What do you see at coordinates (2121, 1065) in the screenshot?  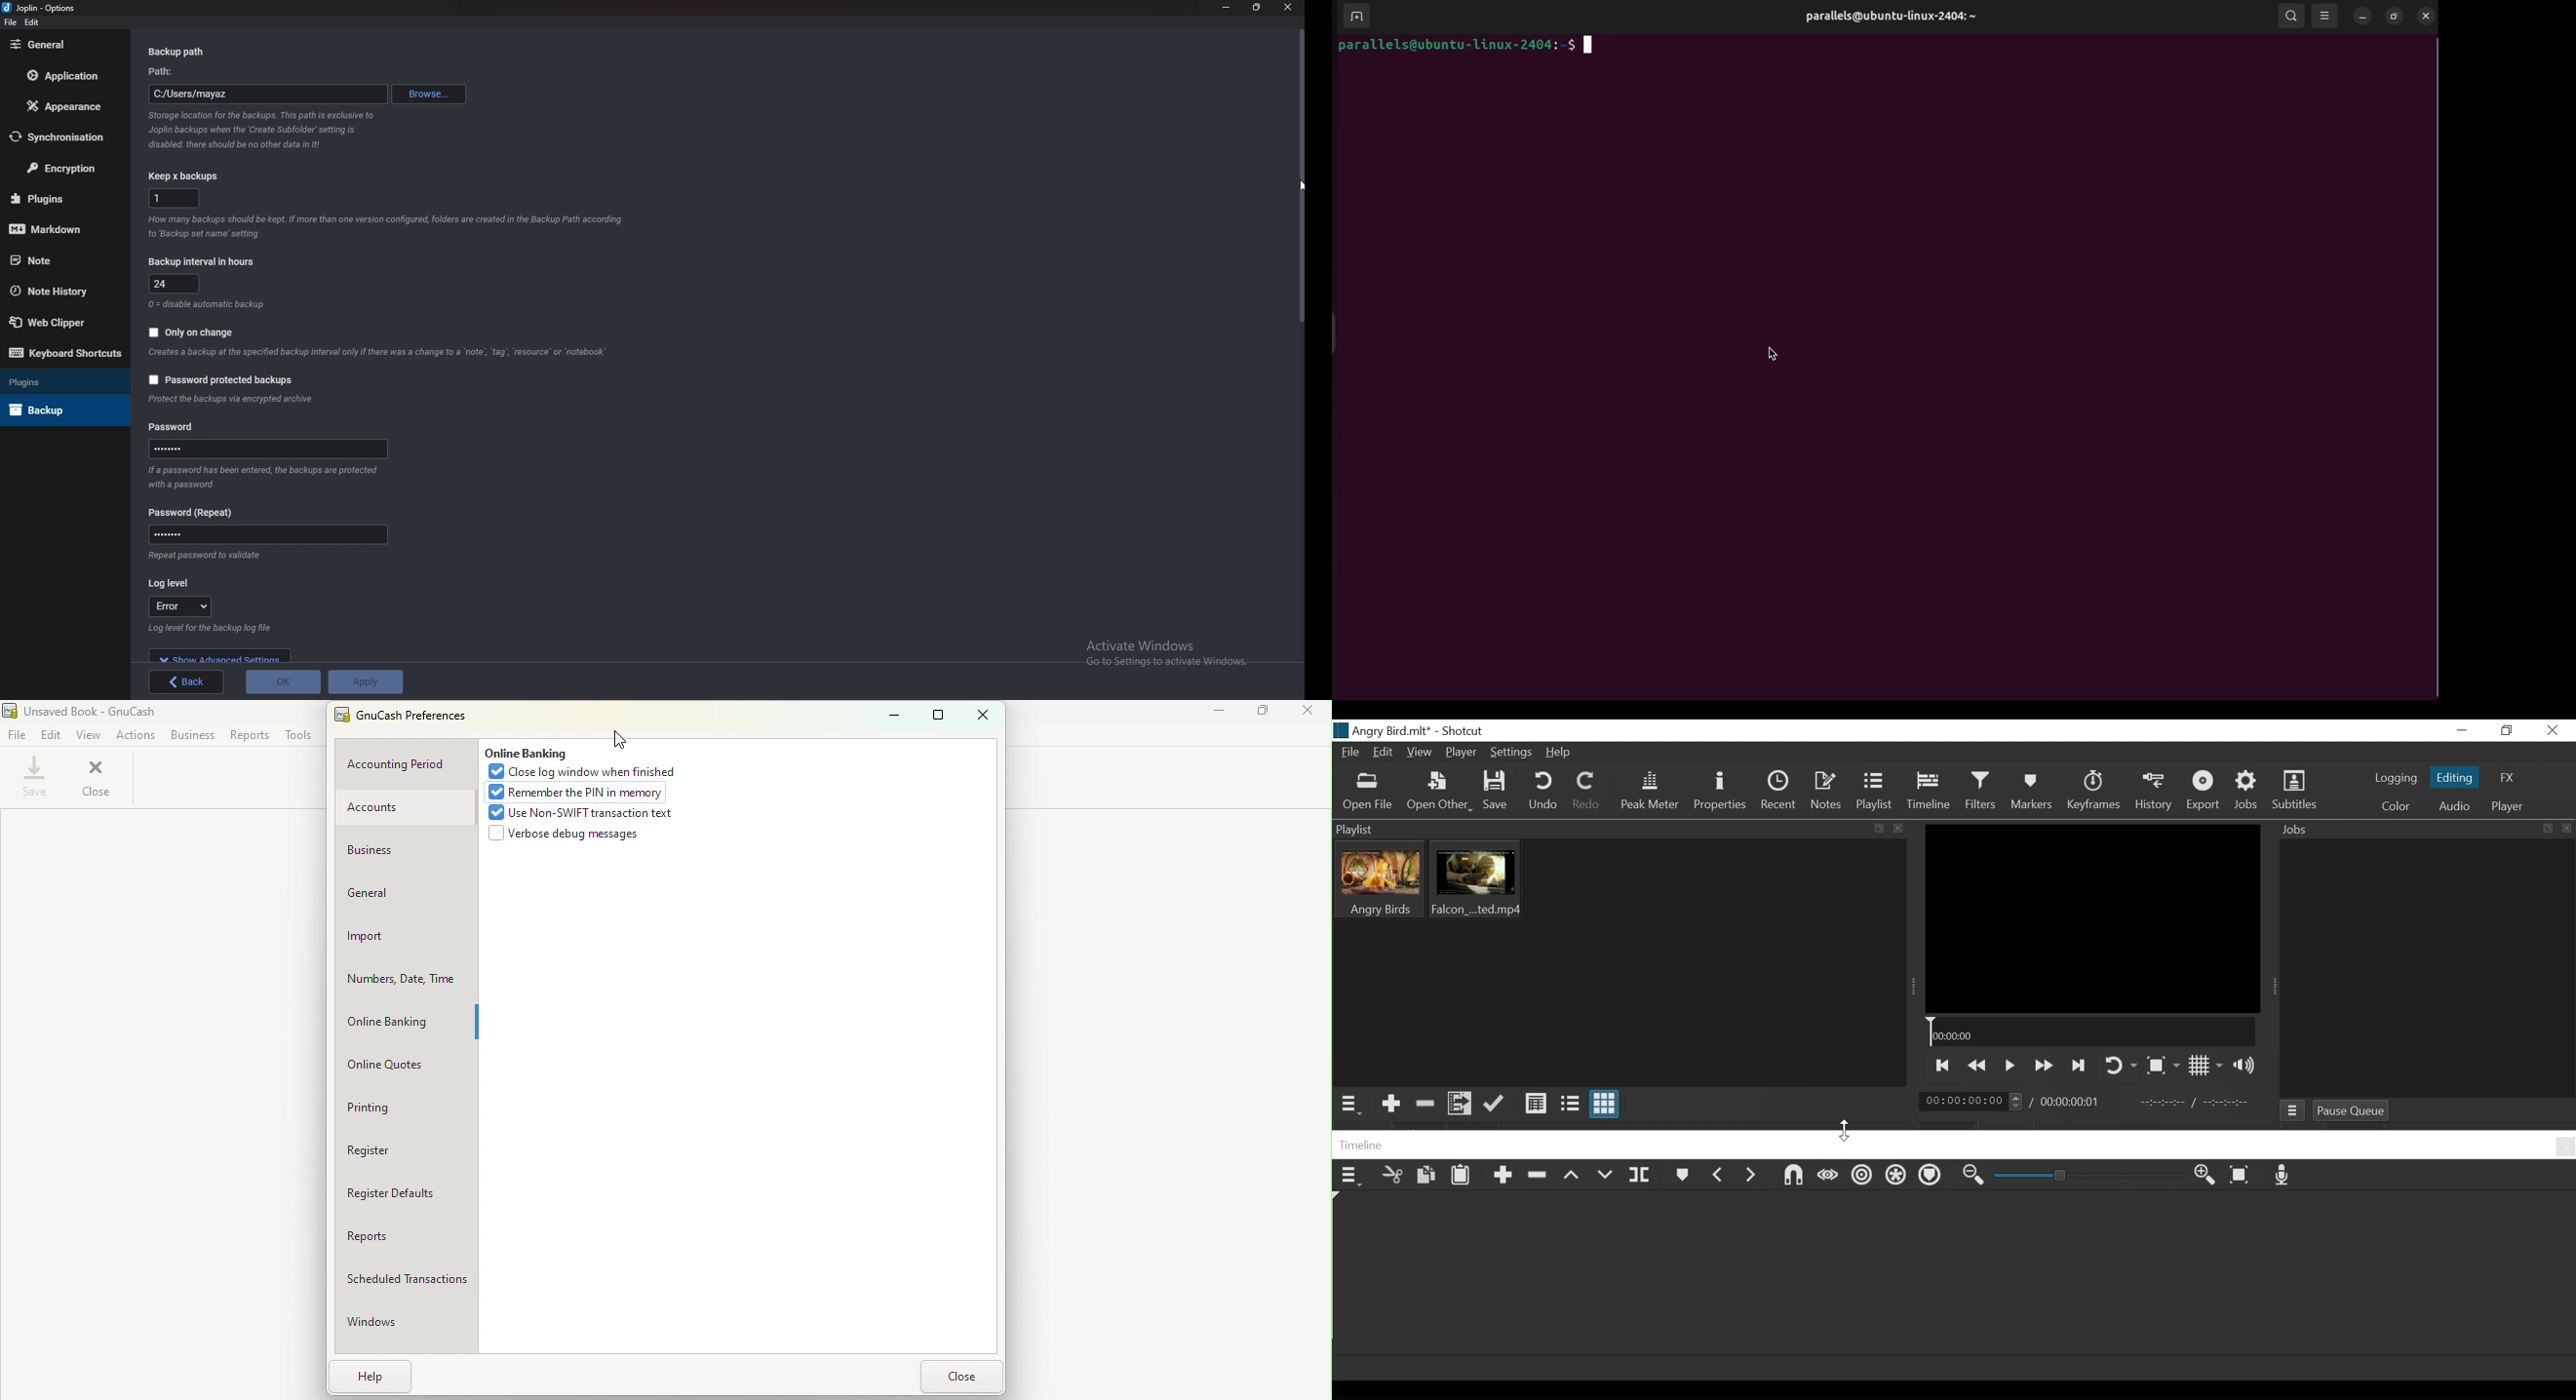 I see `Toggle player on looping` at bounding box center [2121, 1065].